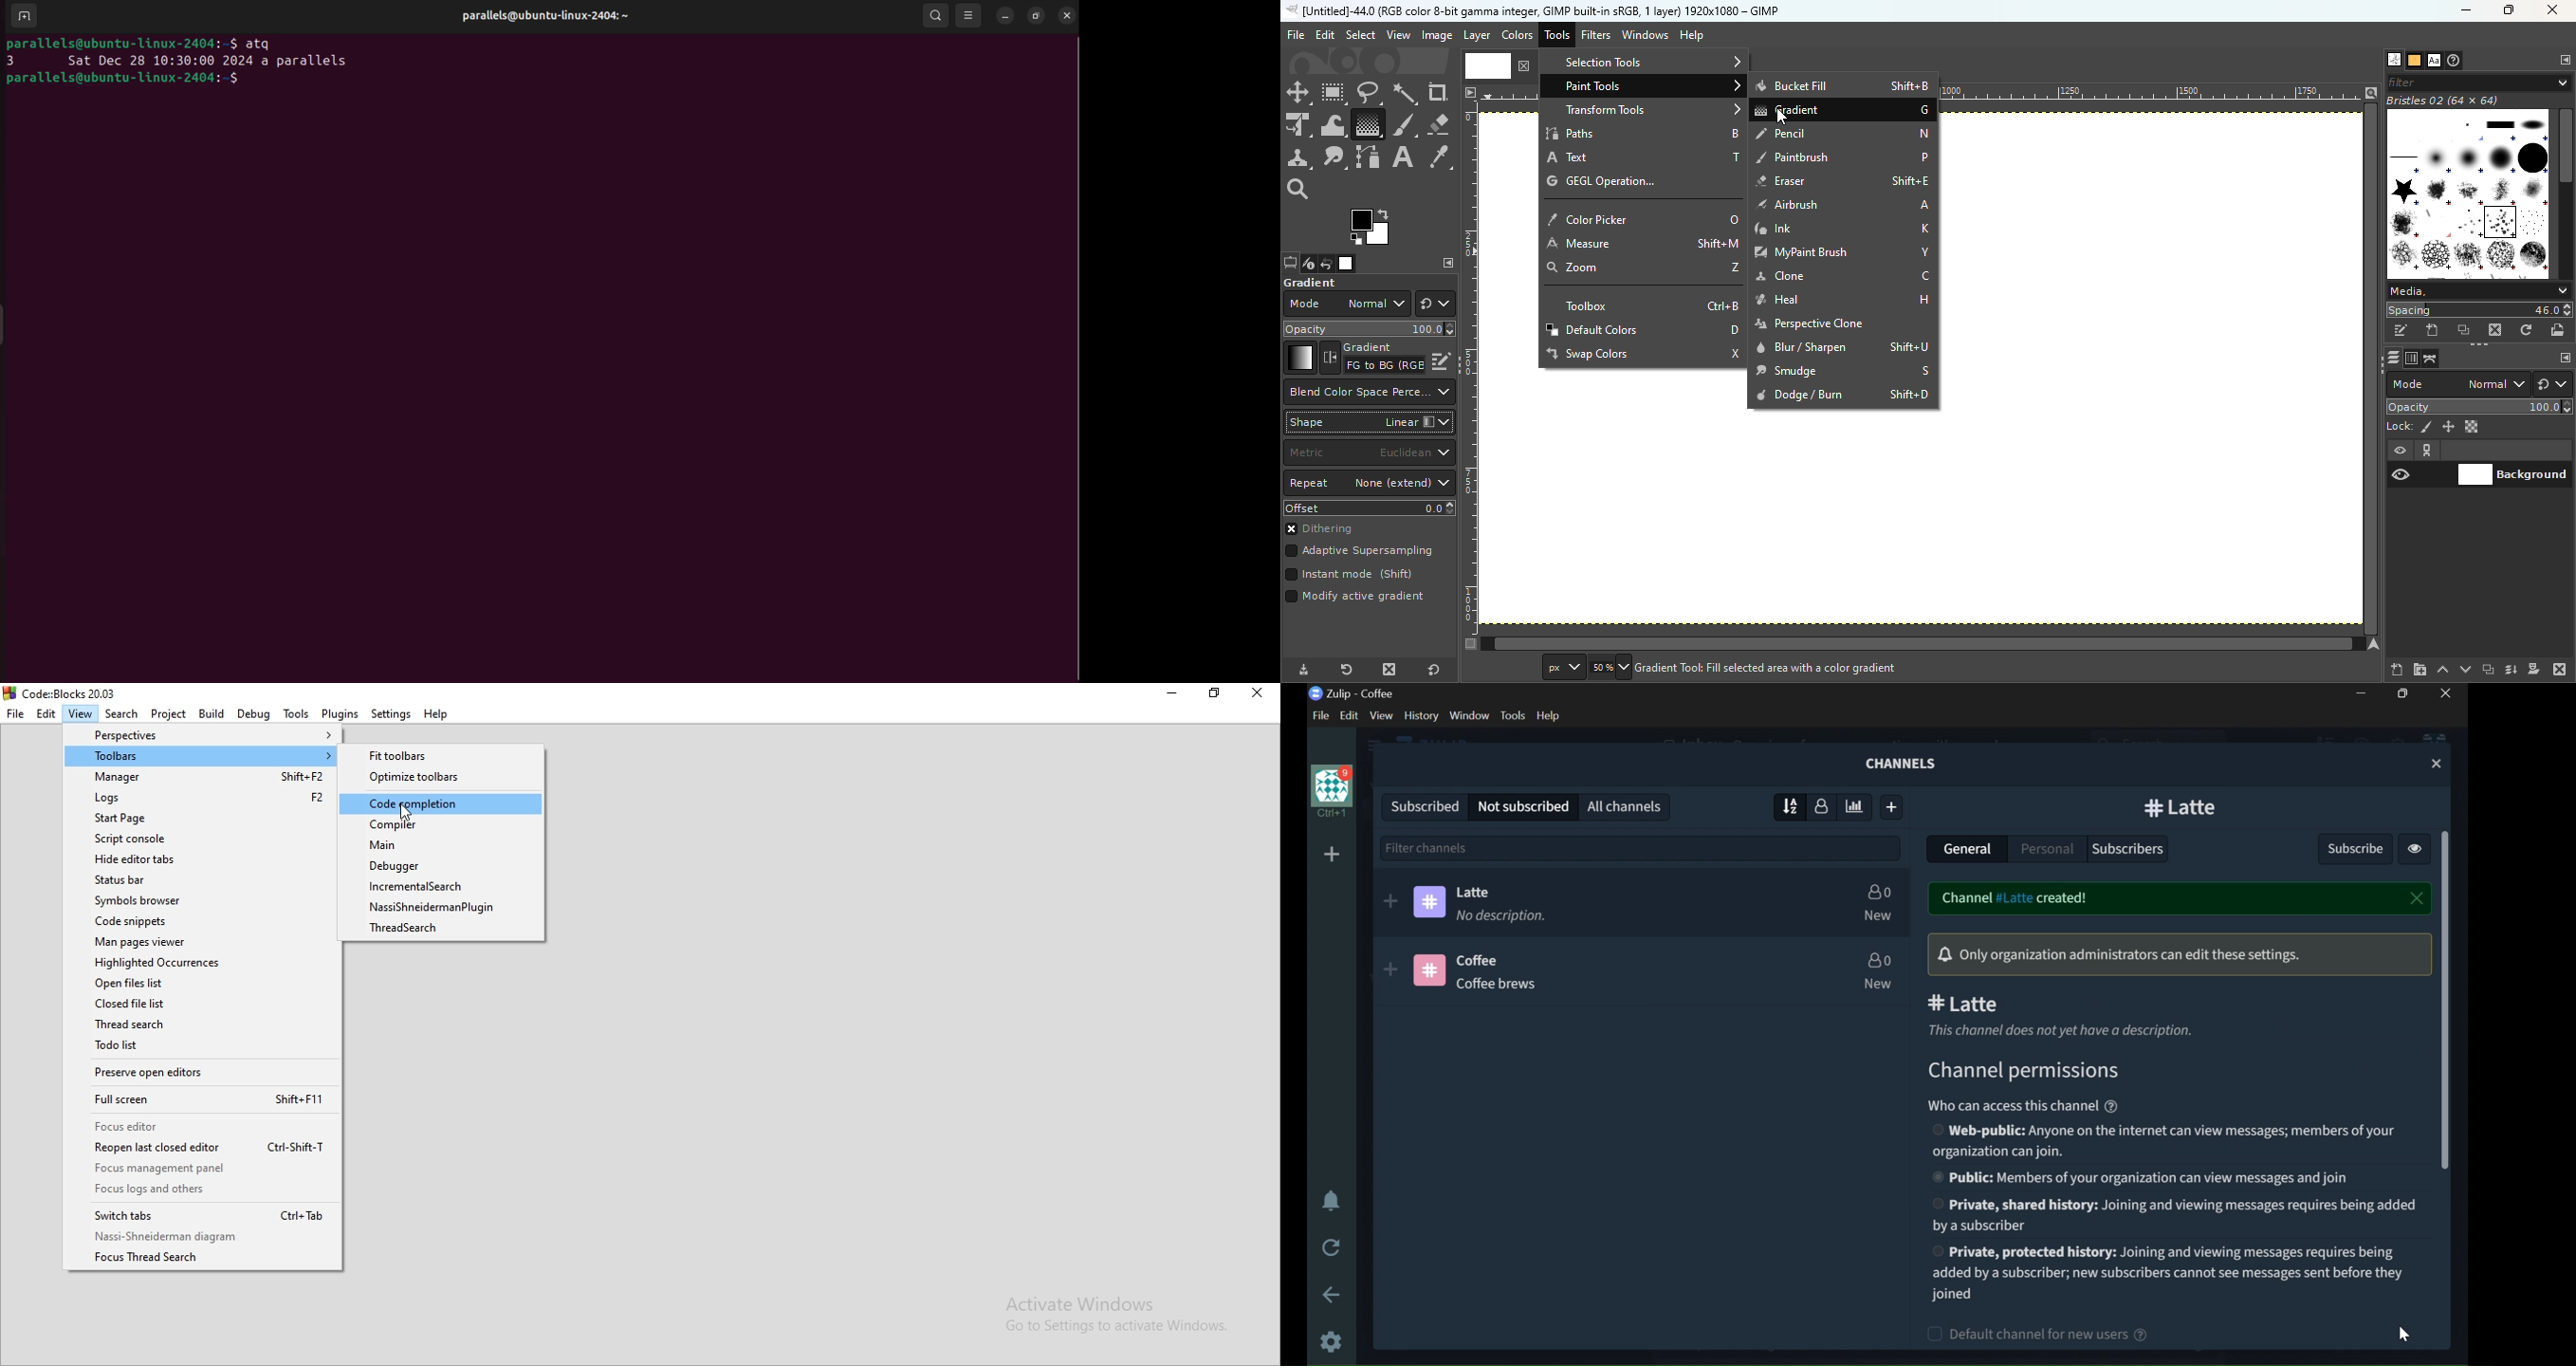 The height and width of the screenshot is (1372, 2576). What do you see at coordinates (2047, 847) in the screenshot?
I see `PERSONAL` at bounding box center [2047, 847].